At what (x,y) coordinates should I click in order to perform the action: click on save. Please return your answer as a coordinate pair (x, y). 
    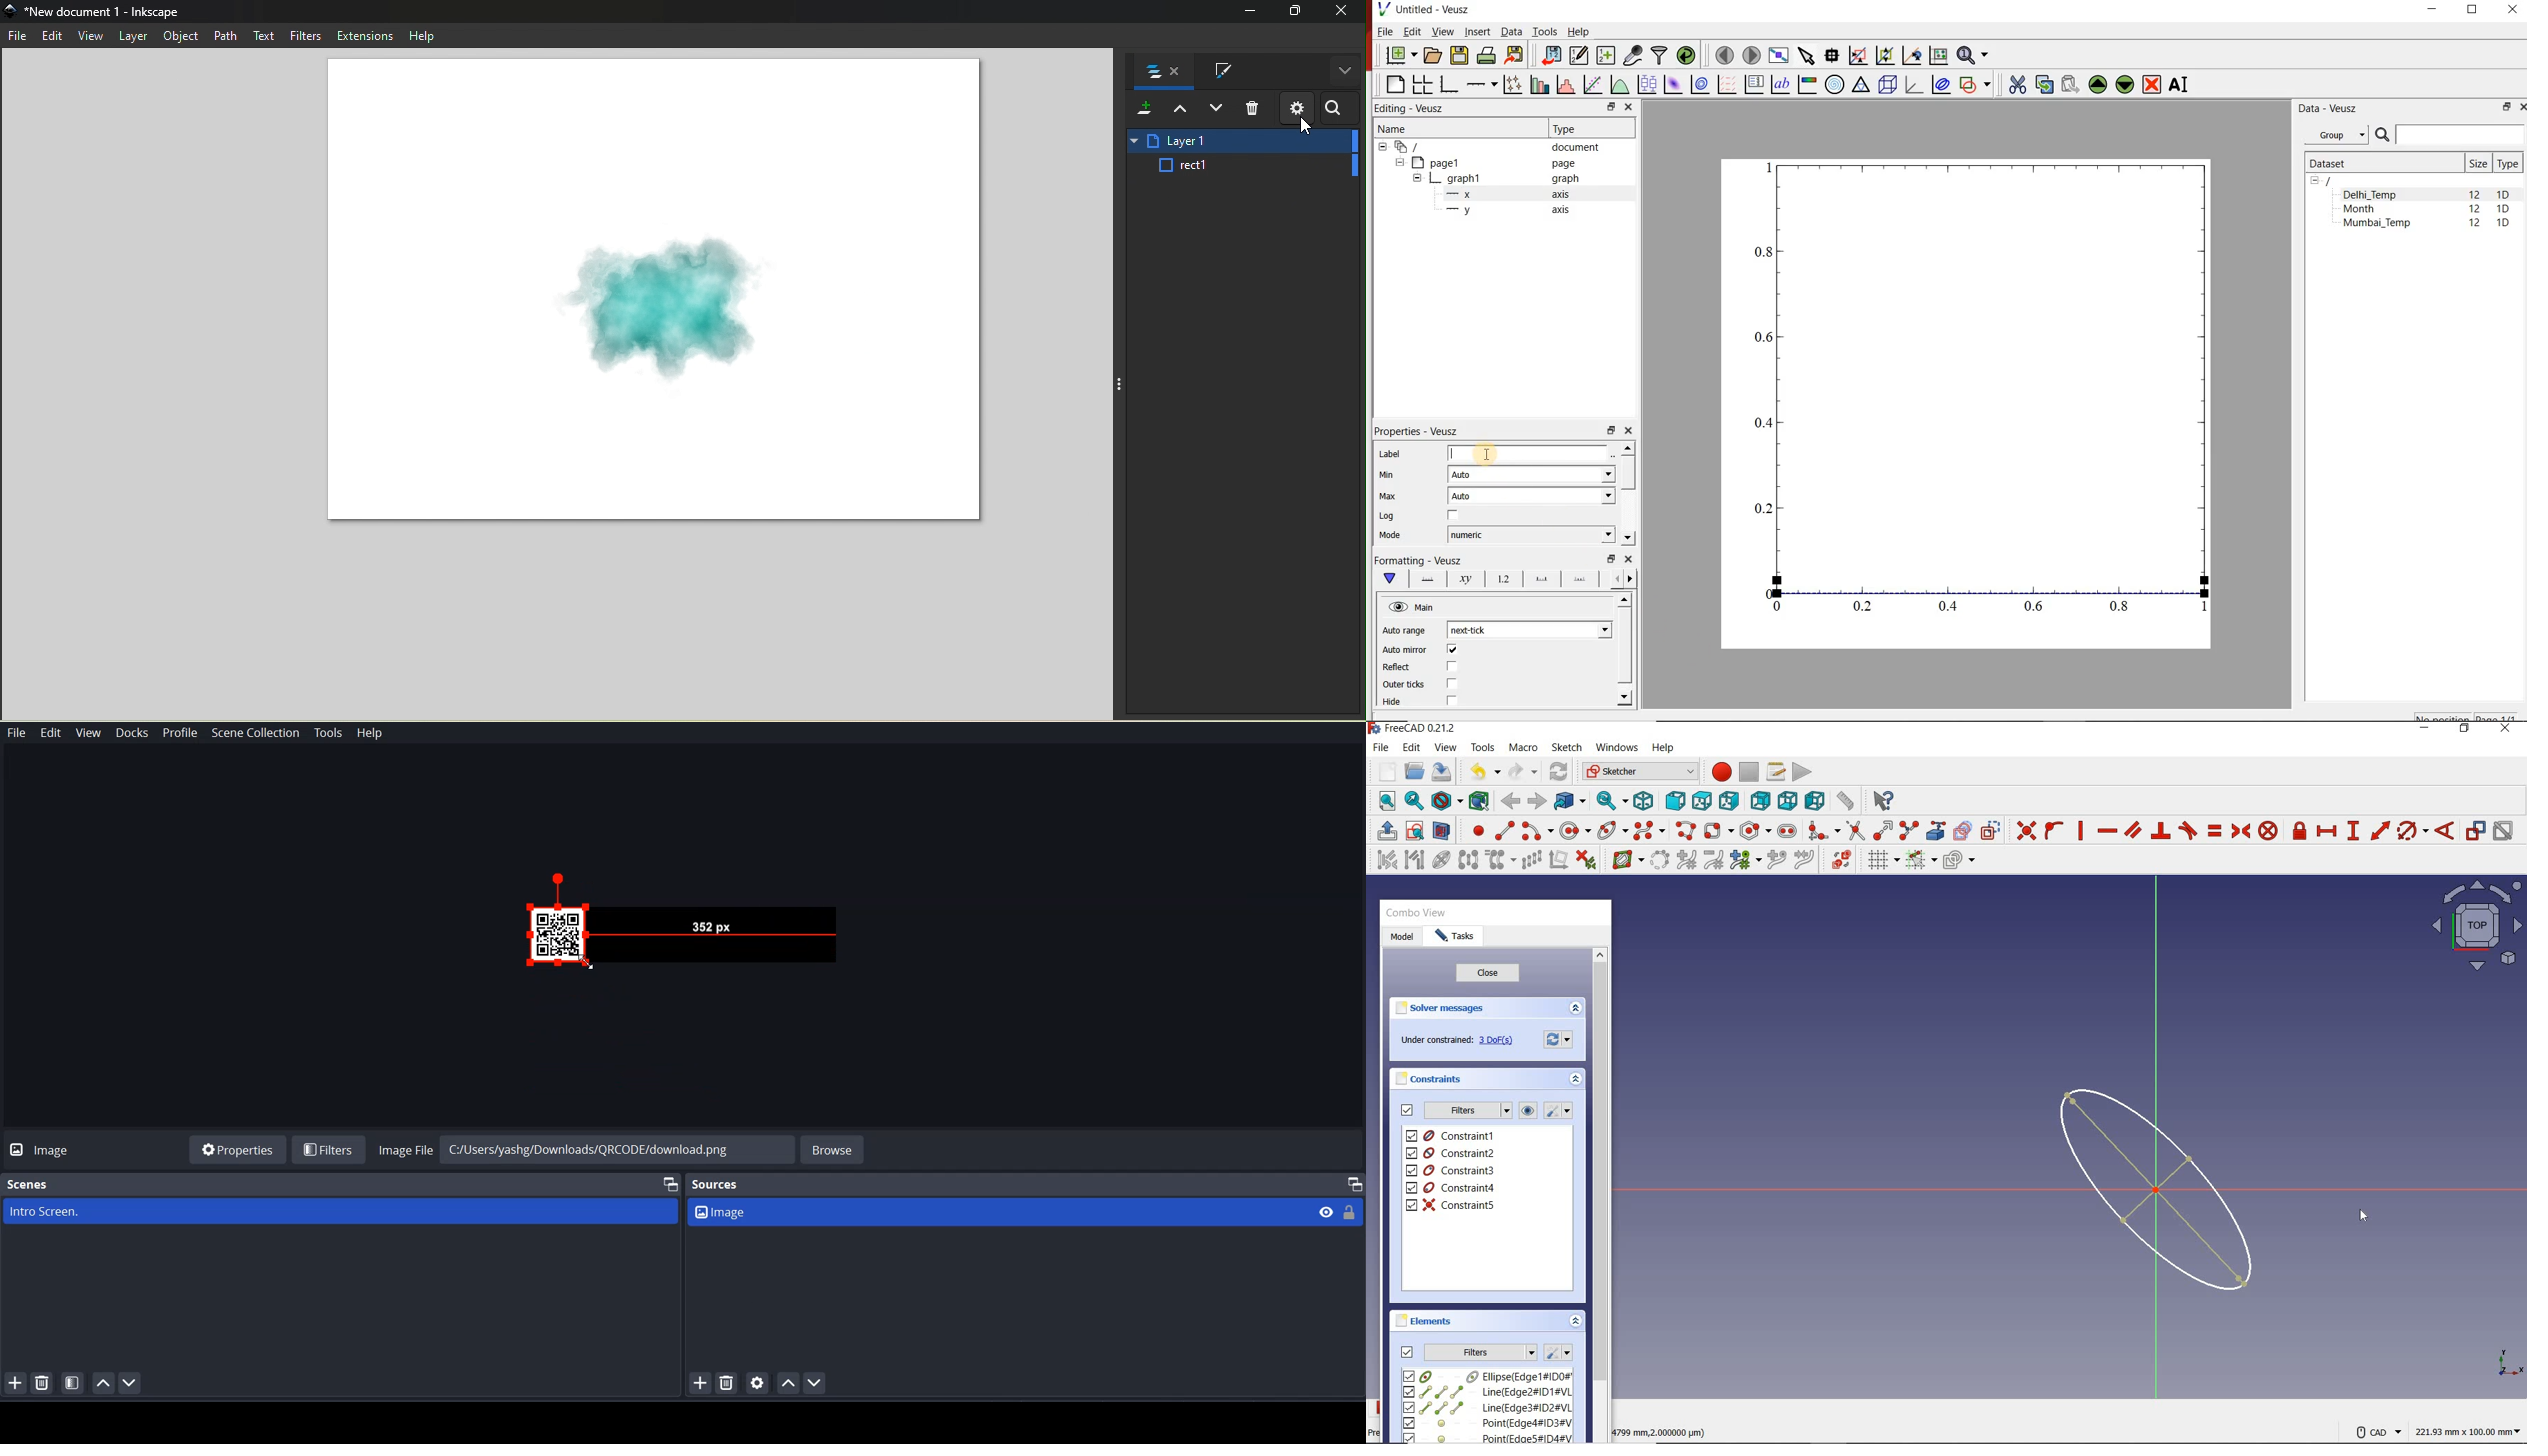
    Looking at the image, I should click on (1441, 772).